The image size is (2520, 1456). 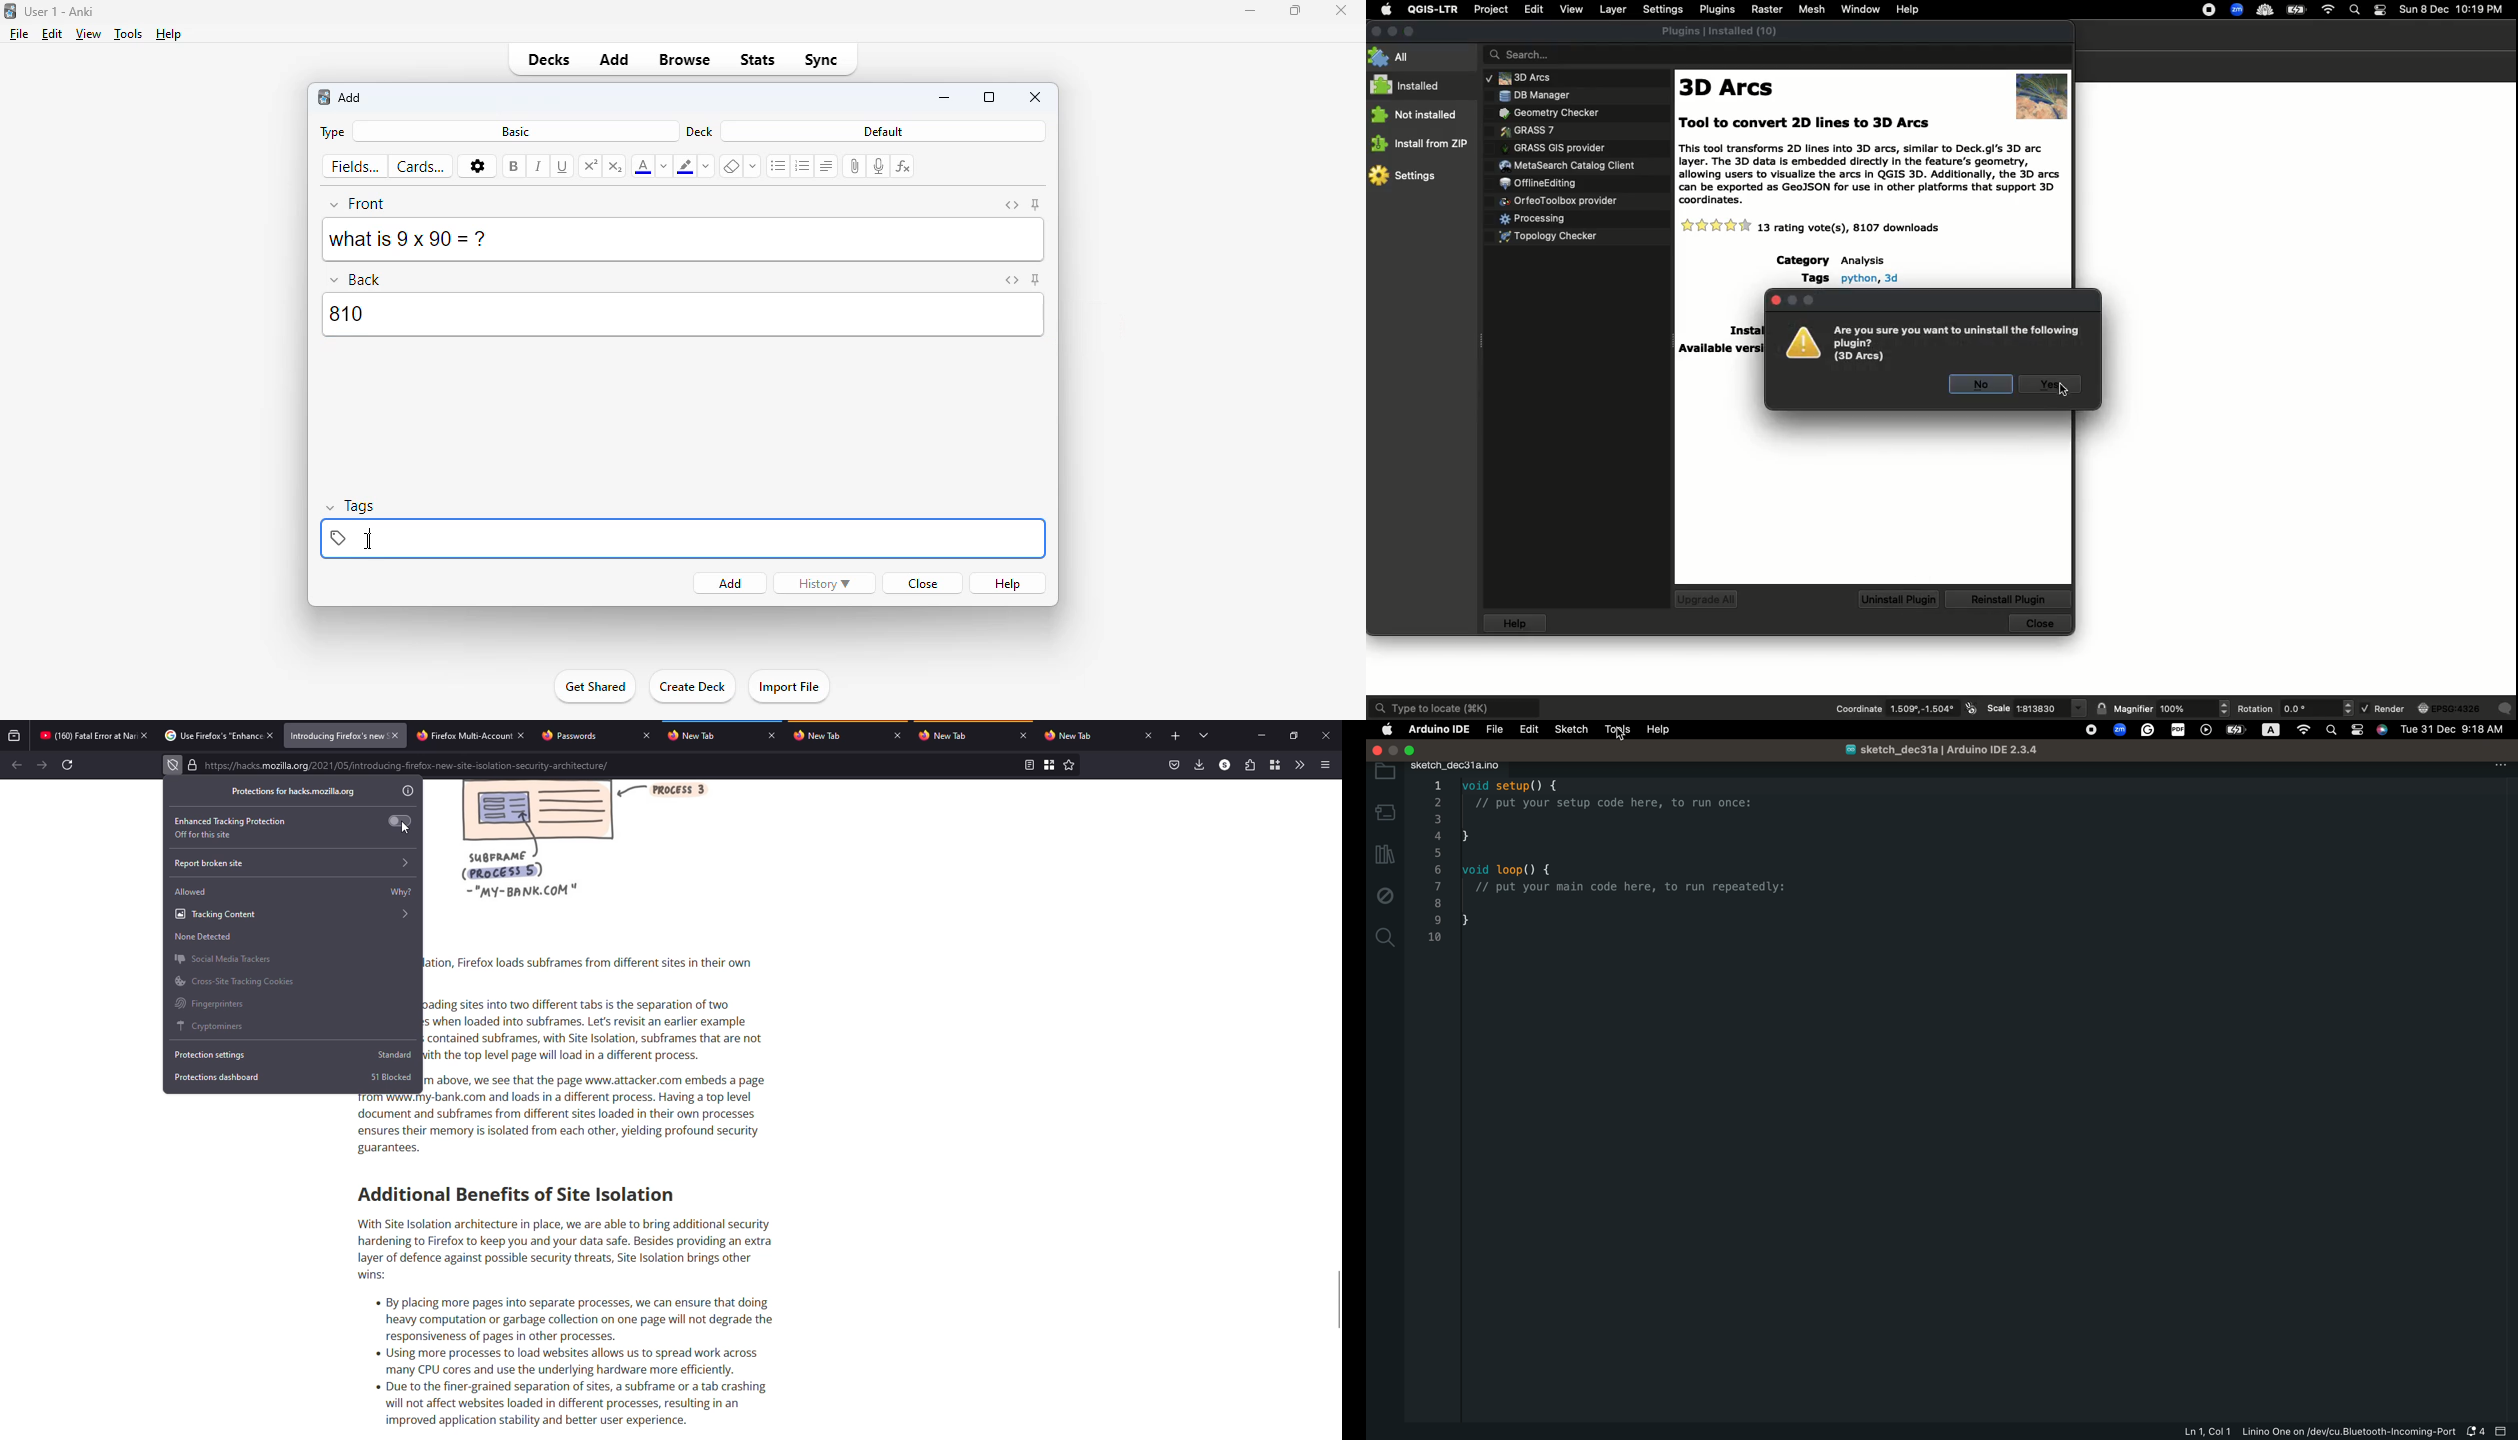 What do you see at coordinates (592, 165) in the screenshot?
I see `superscript` at bounding box center [592, 165].